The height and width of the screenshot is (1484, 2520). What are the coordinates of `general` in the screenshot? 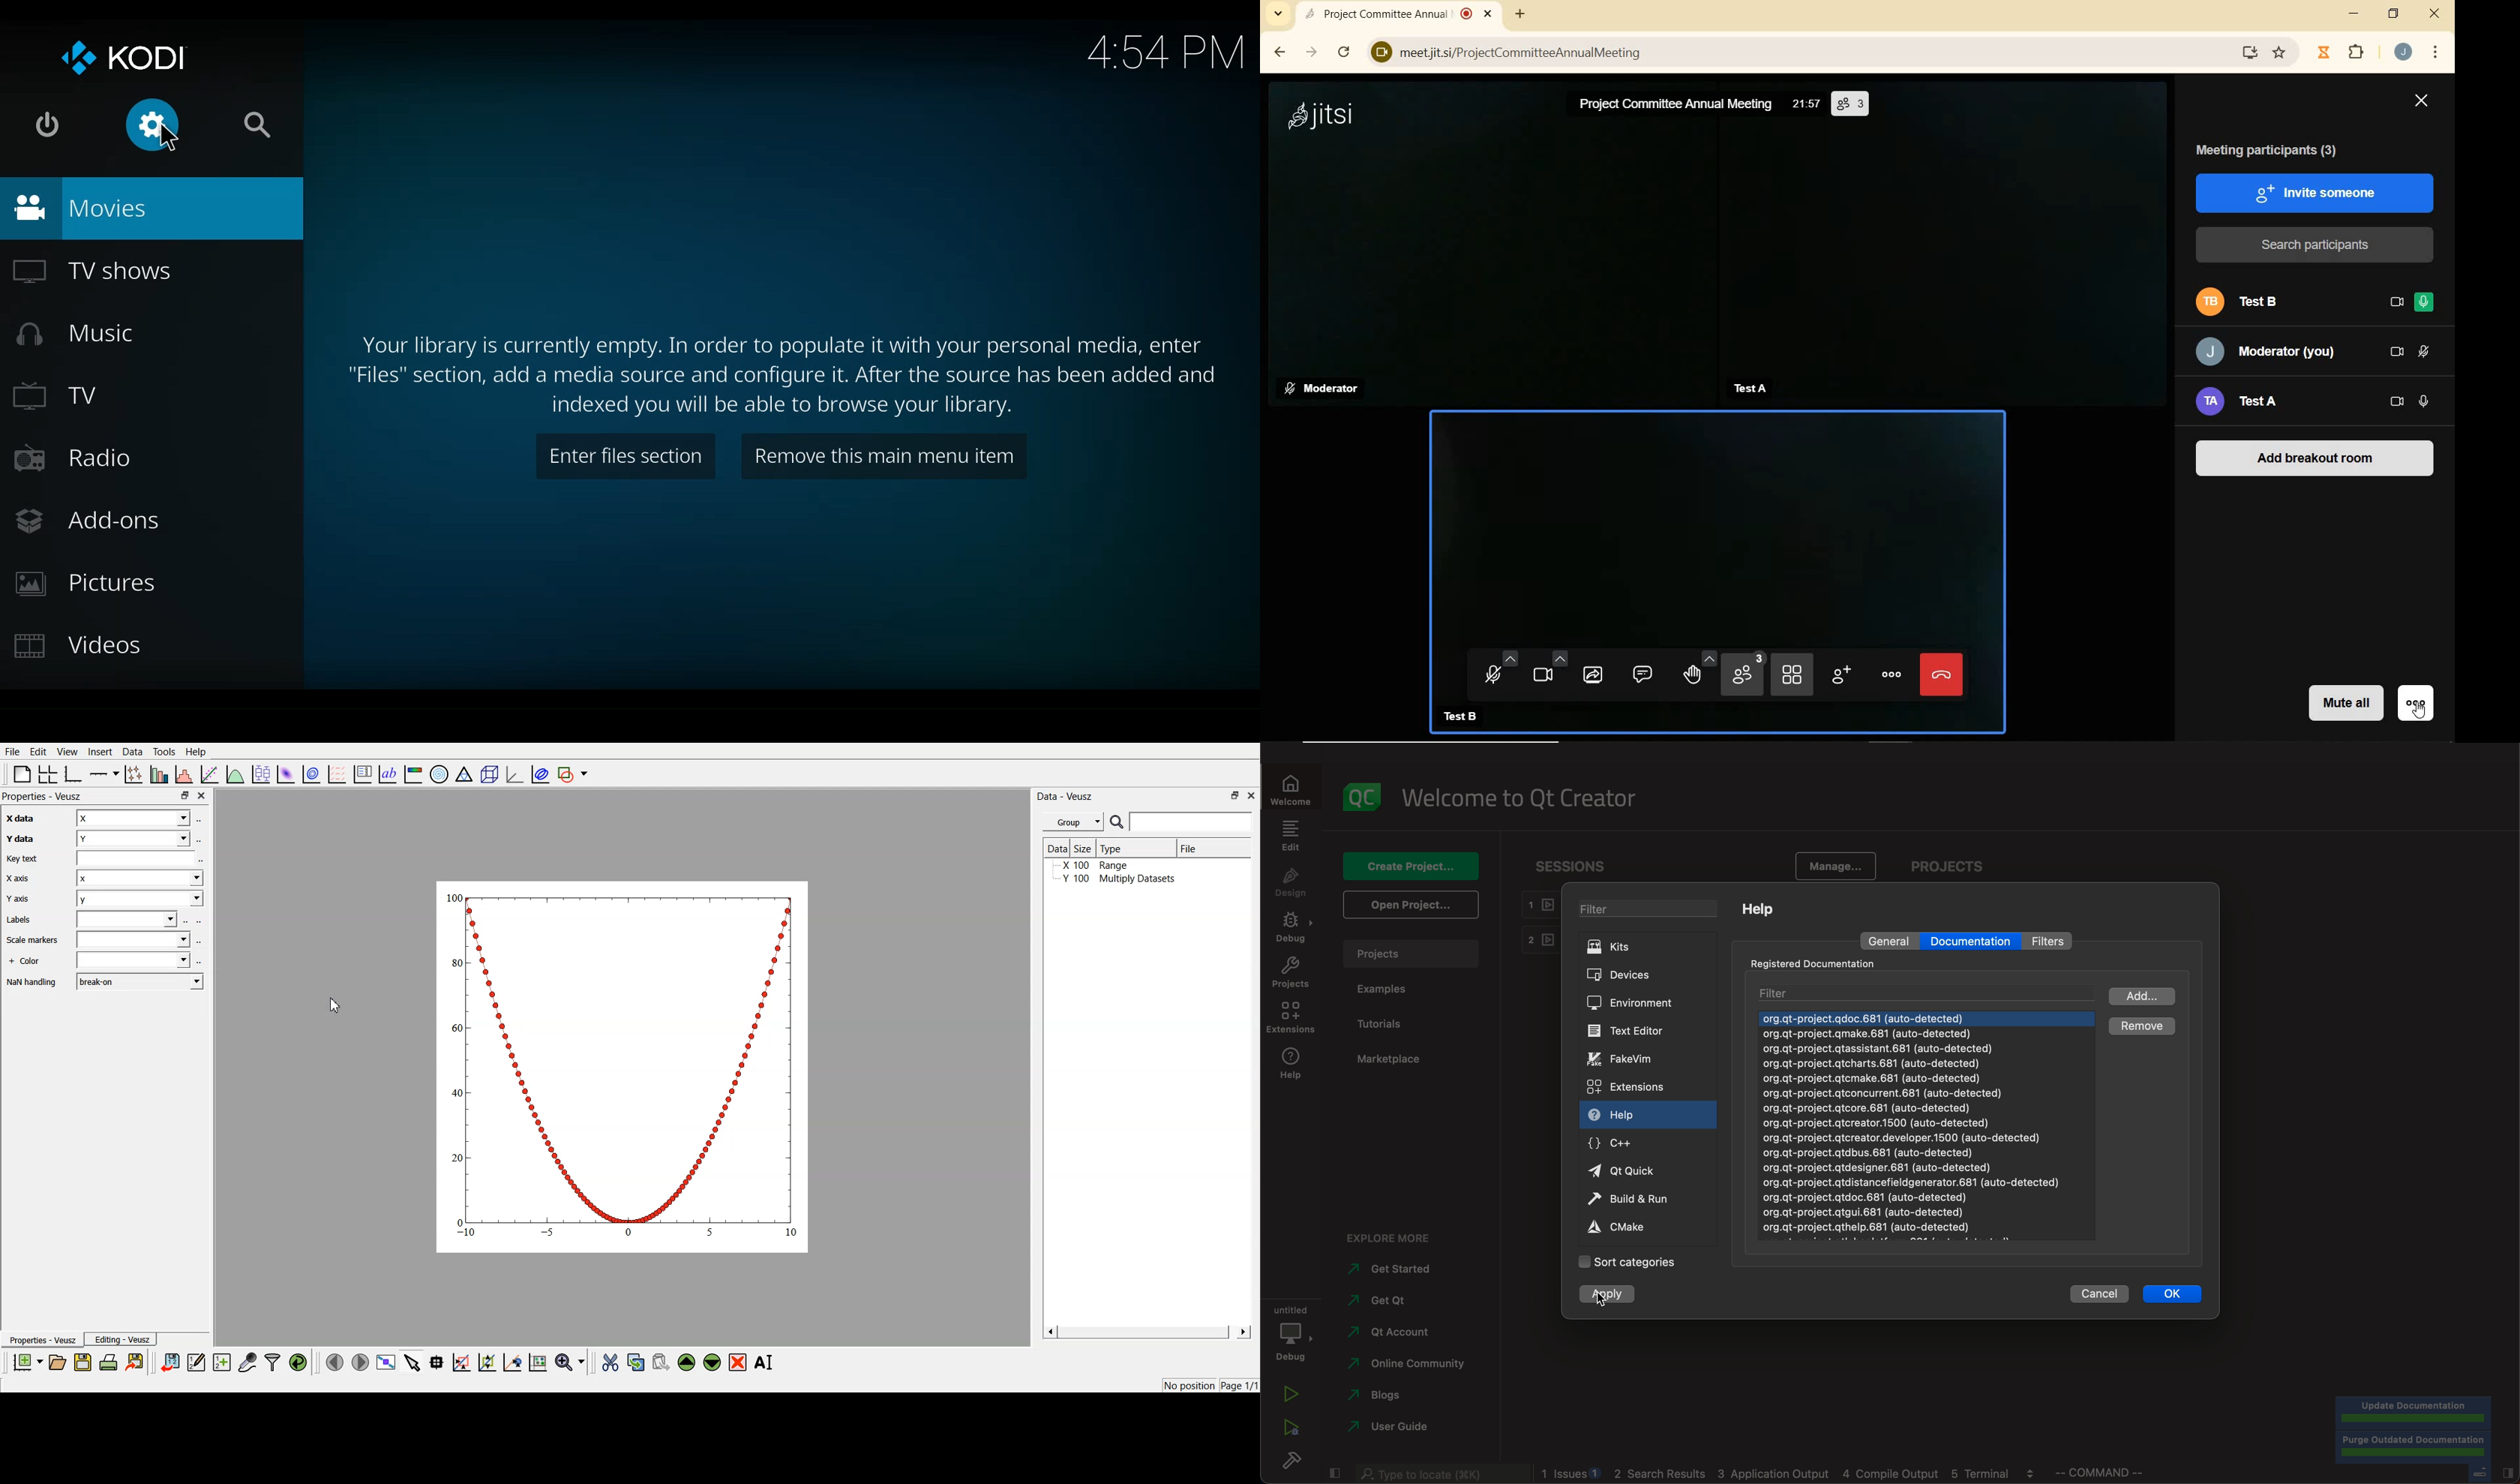 It's located at (1887, 942).